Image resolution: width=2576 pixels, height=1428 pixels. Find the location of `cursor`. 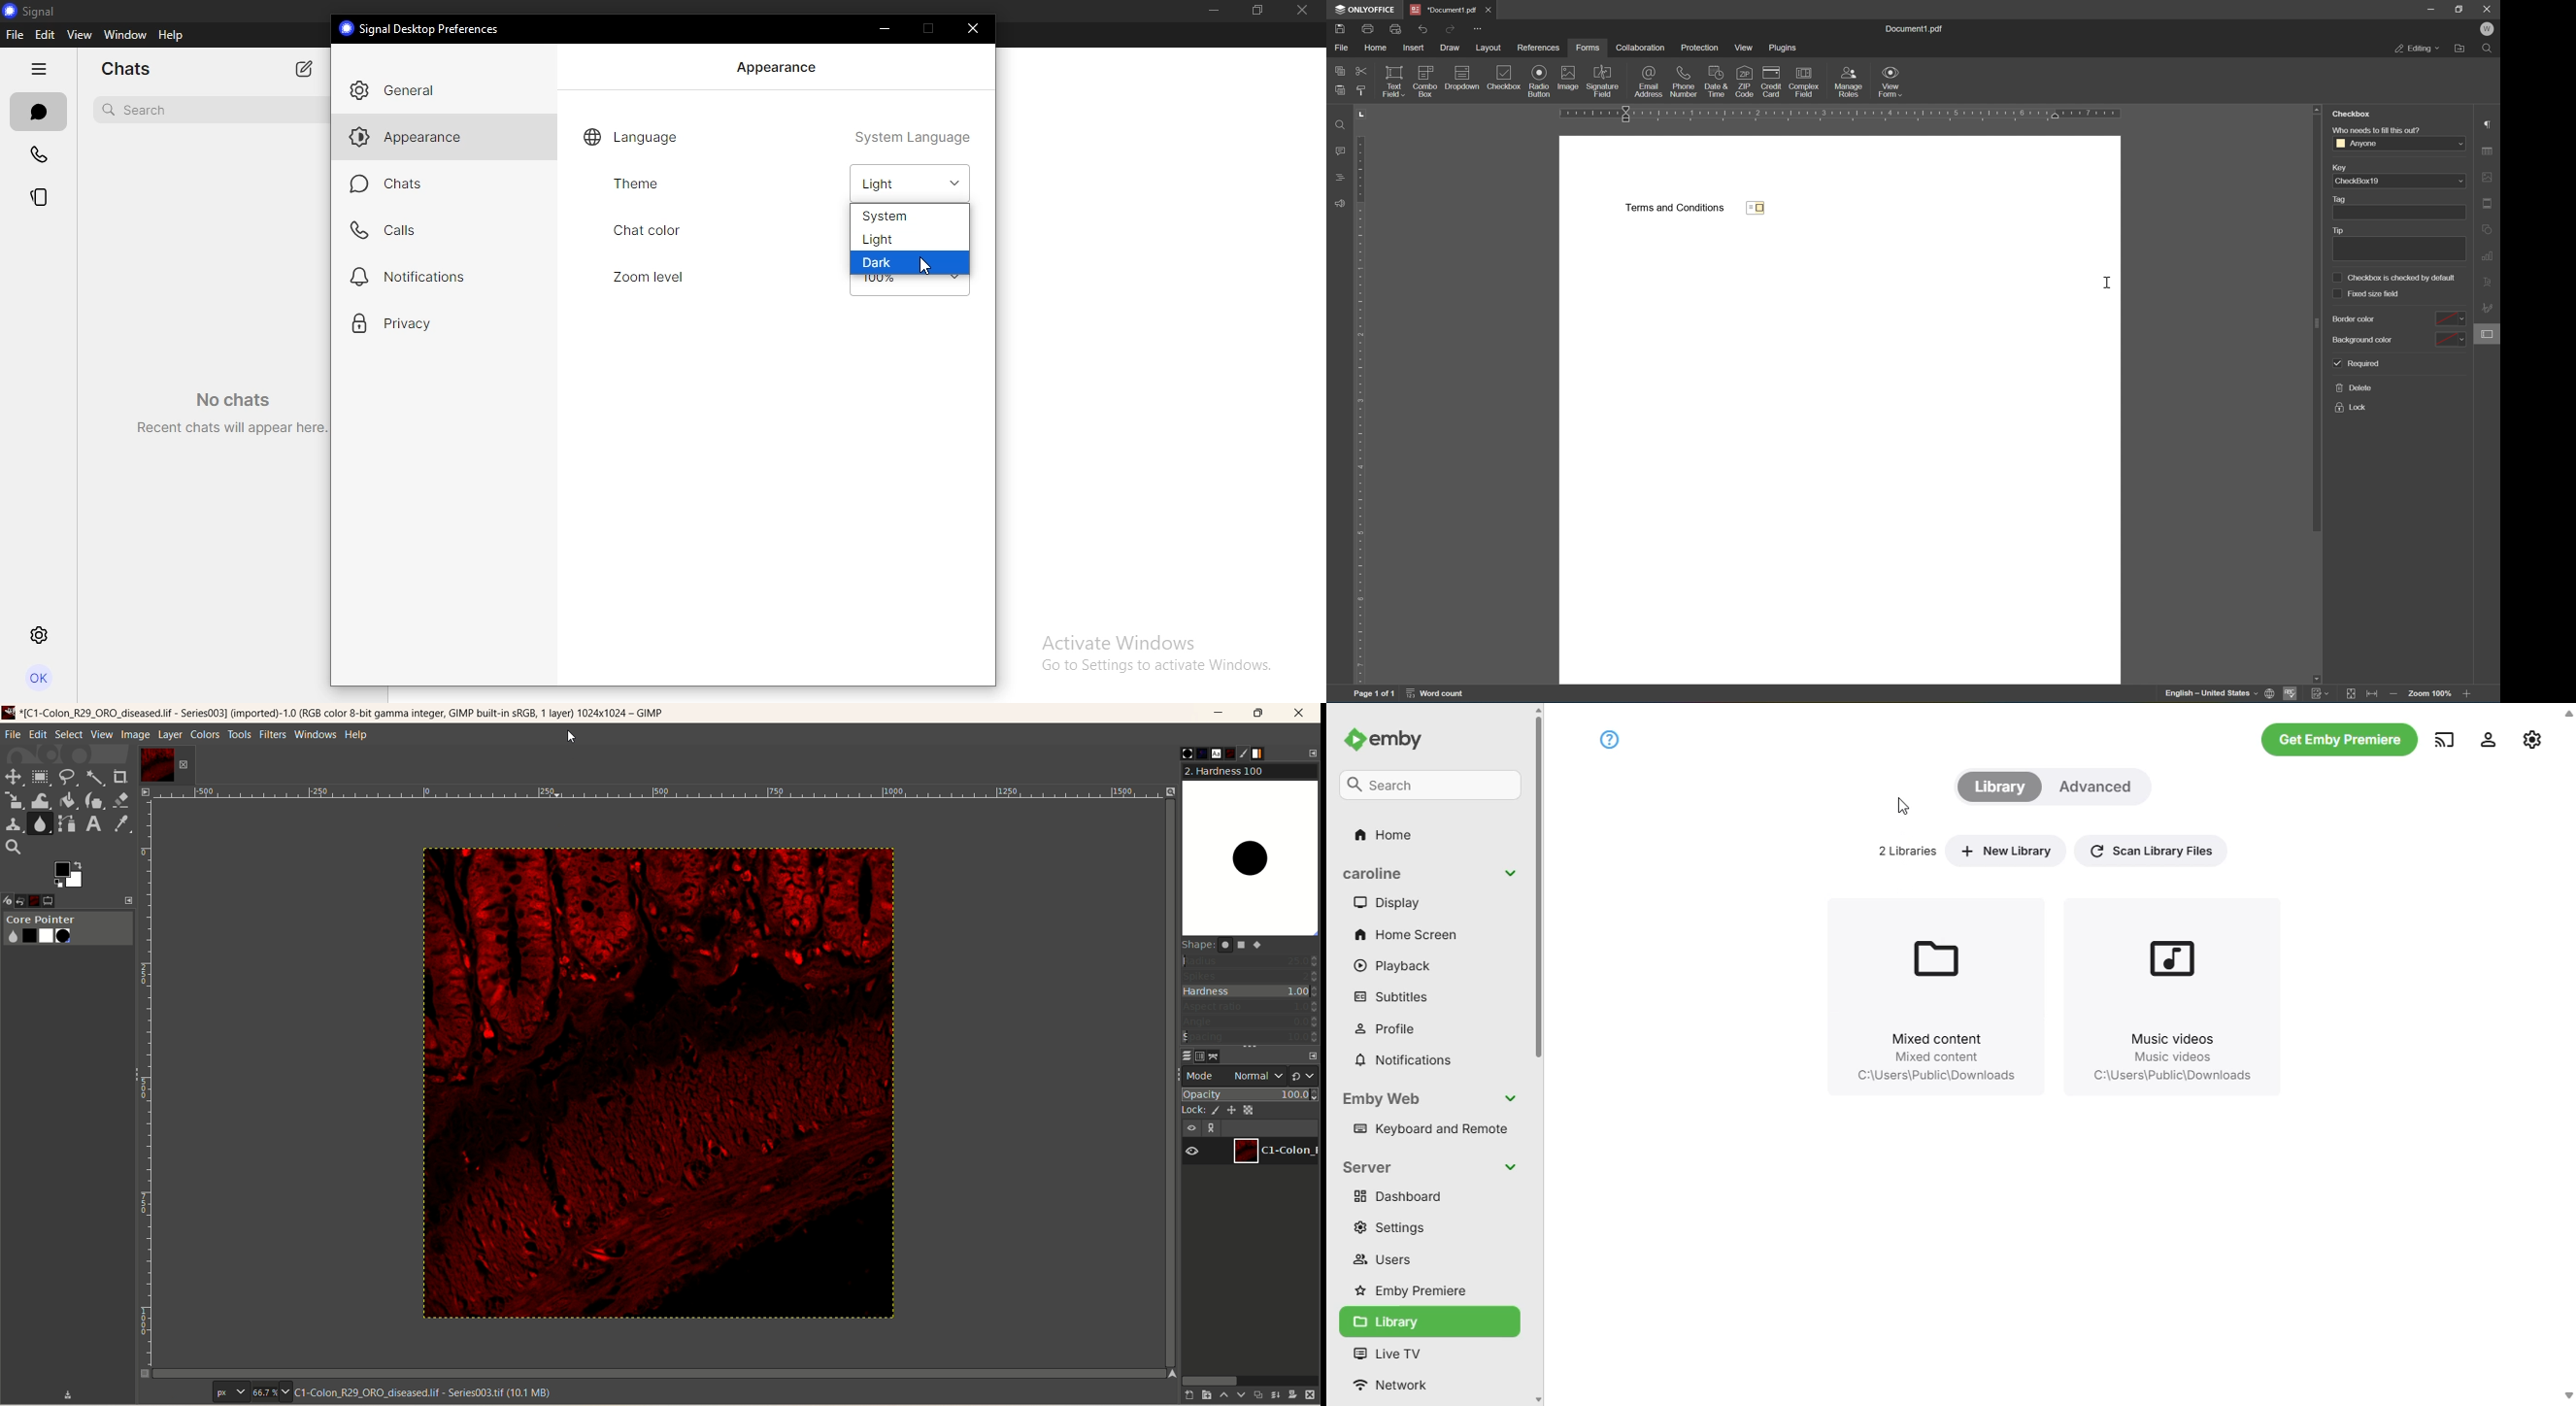

cursor is located at coordinates (2108, 283).